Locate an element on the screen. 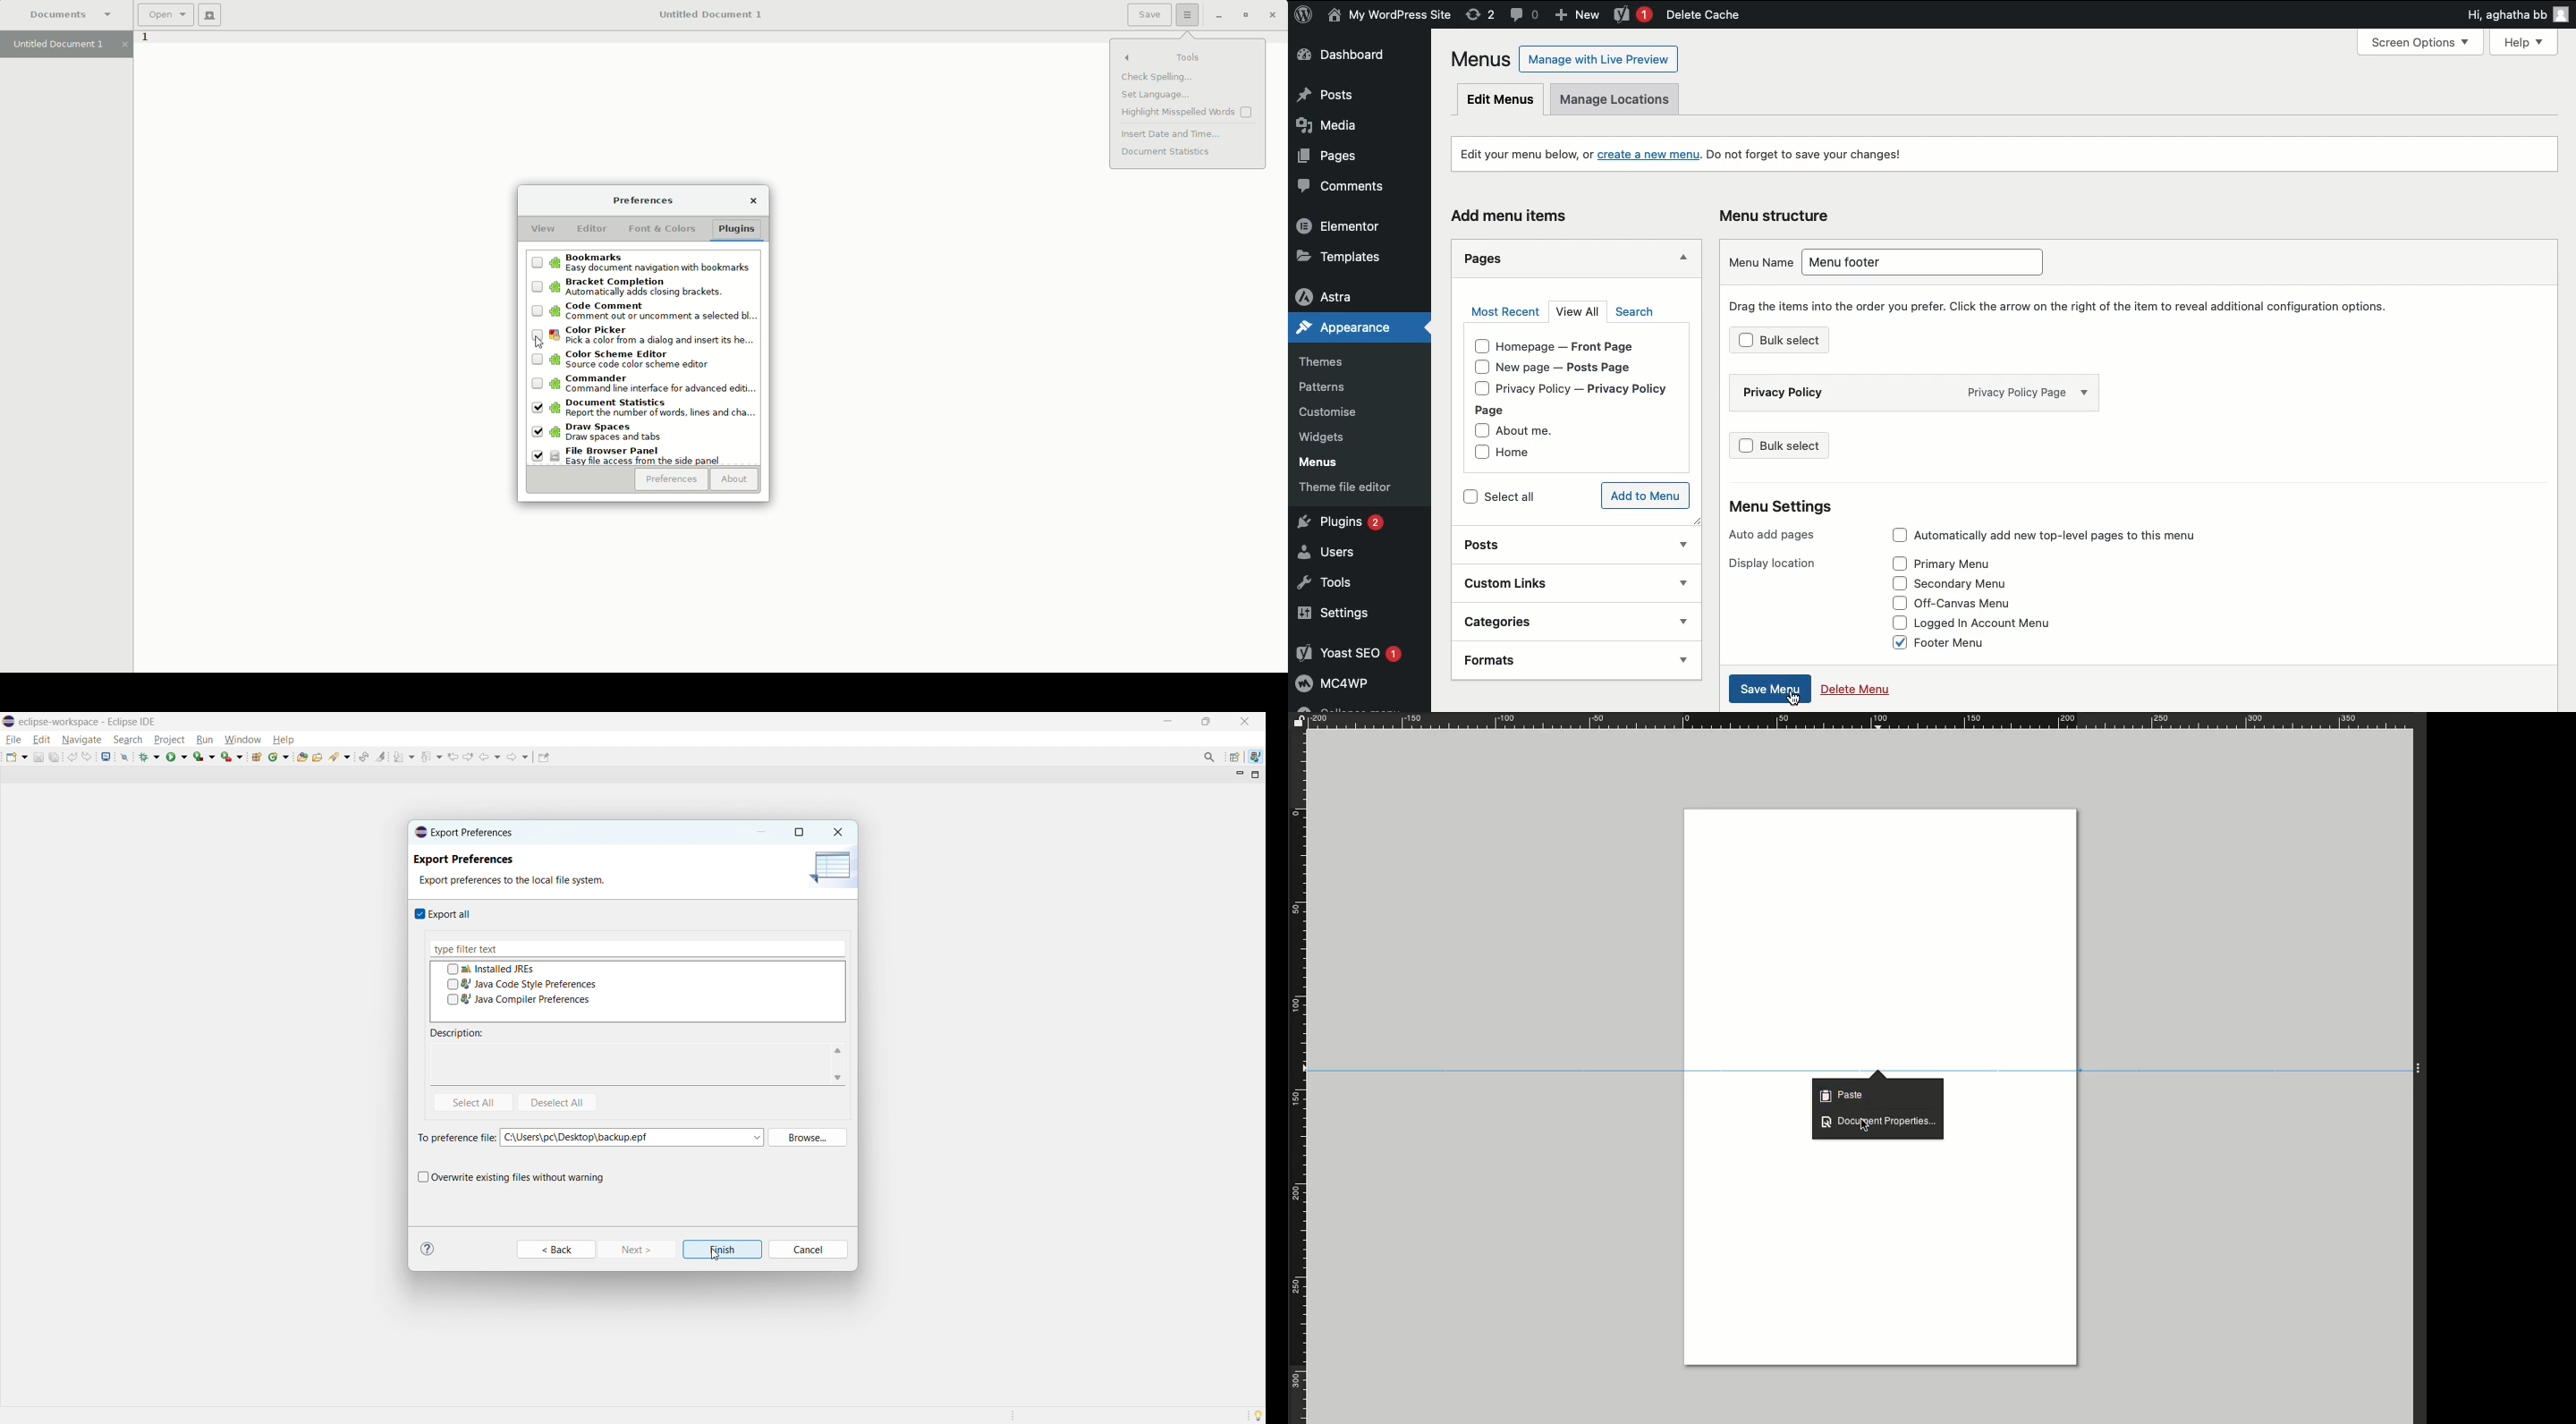 The height and width of the screenshot is (1428, 2576). edit is located at coordinates (42, 740).